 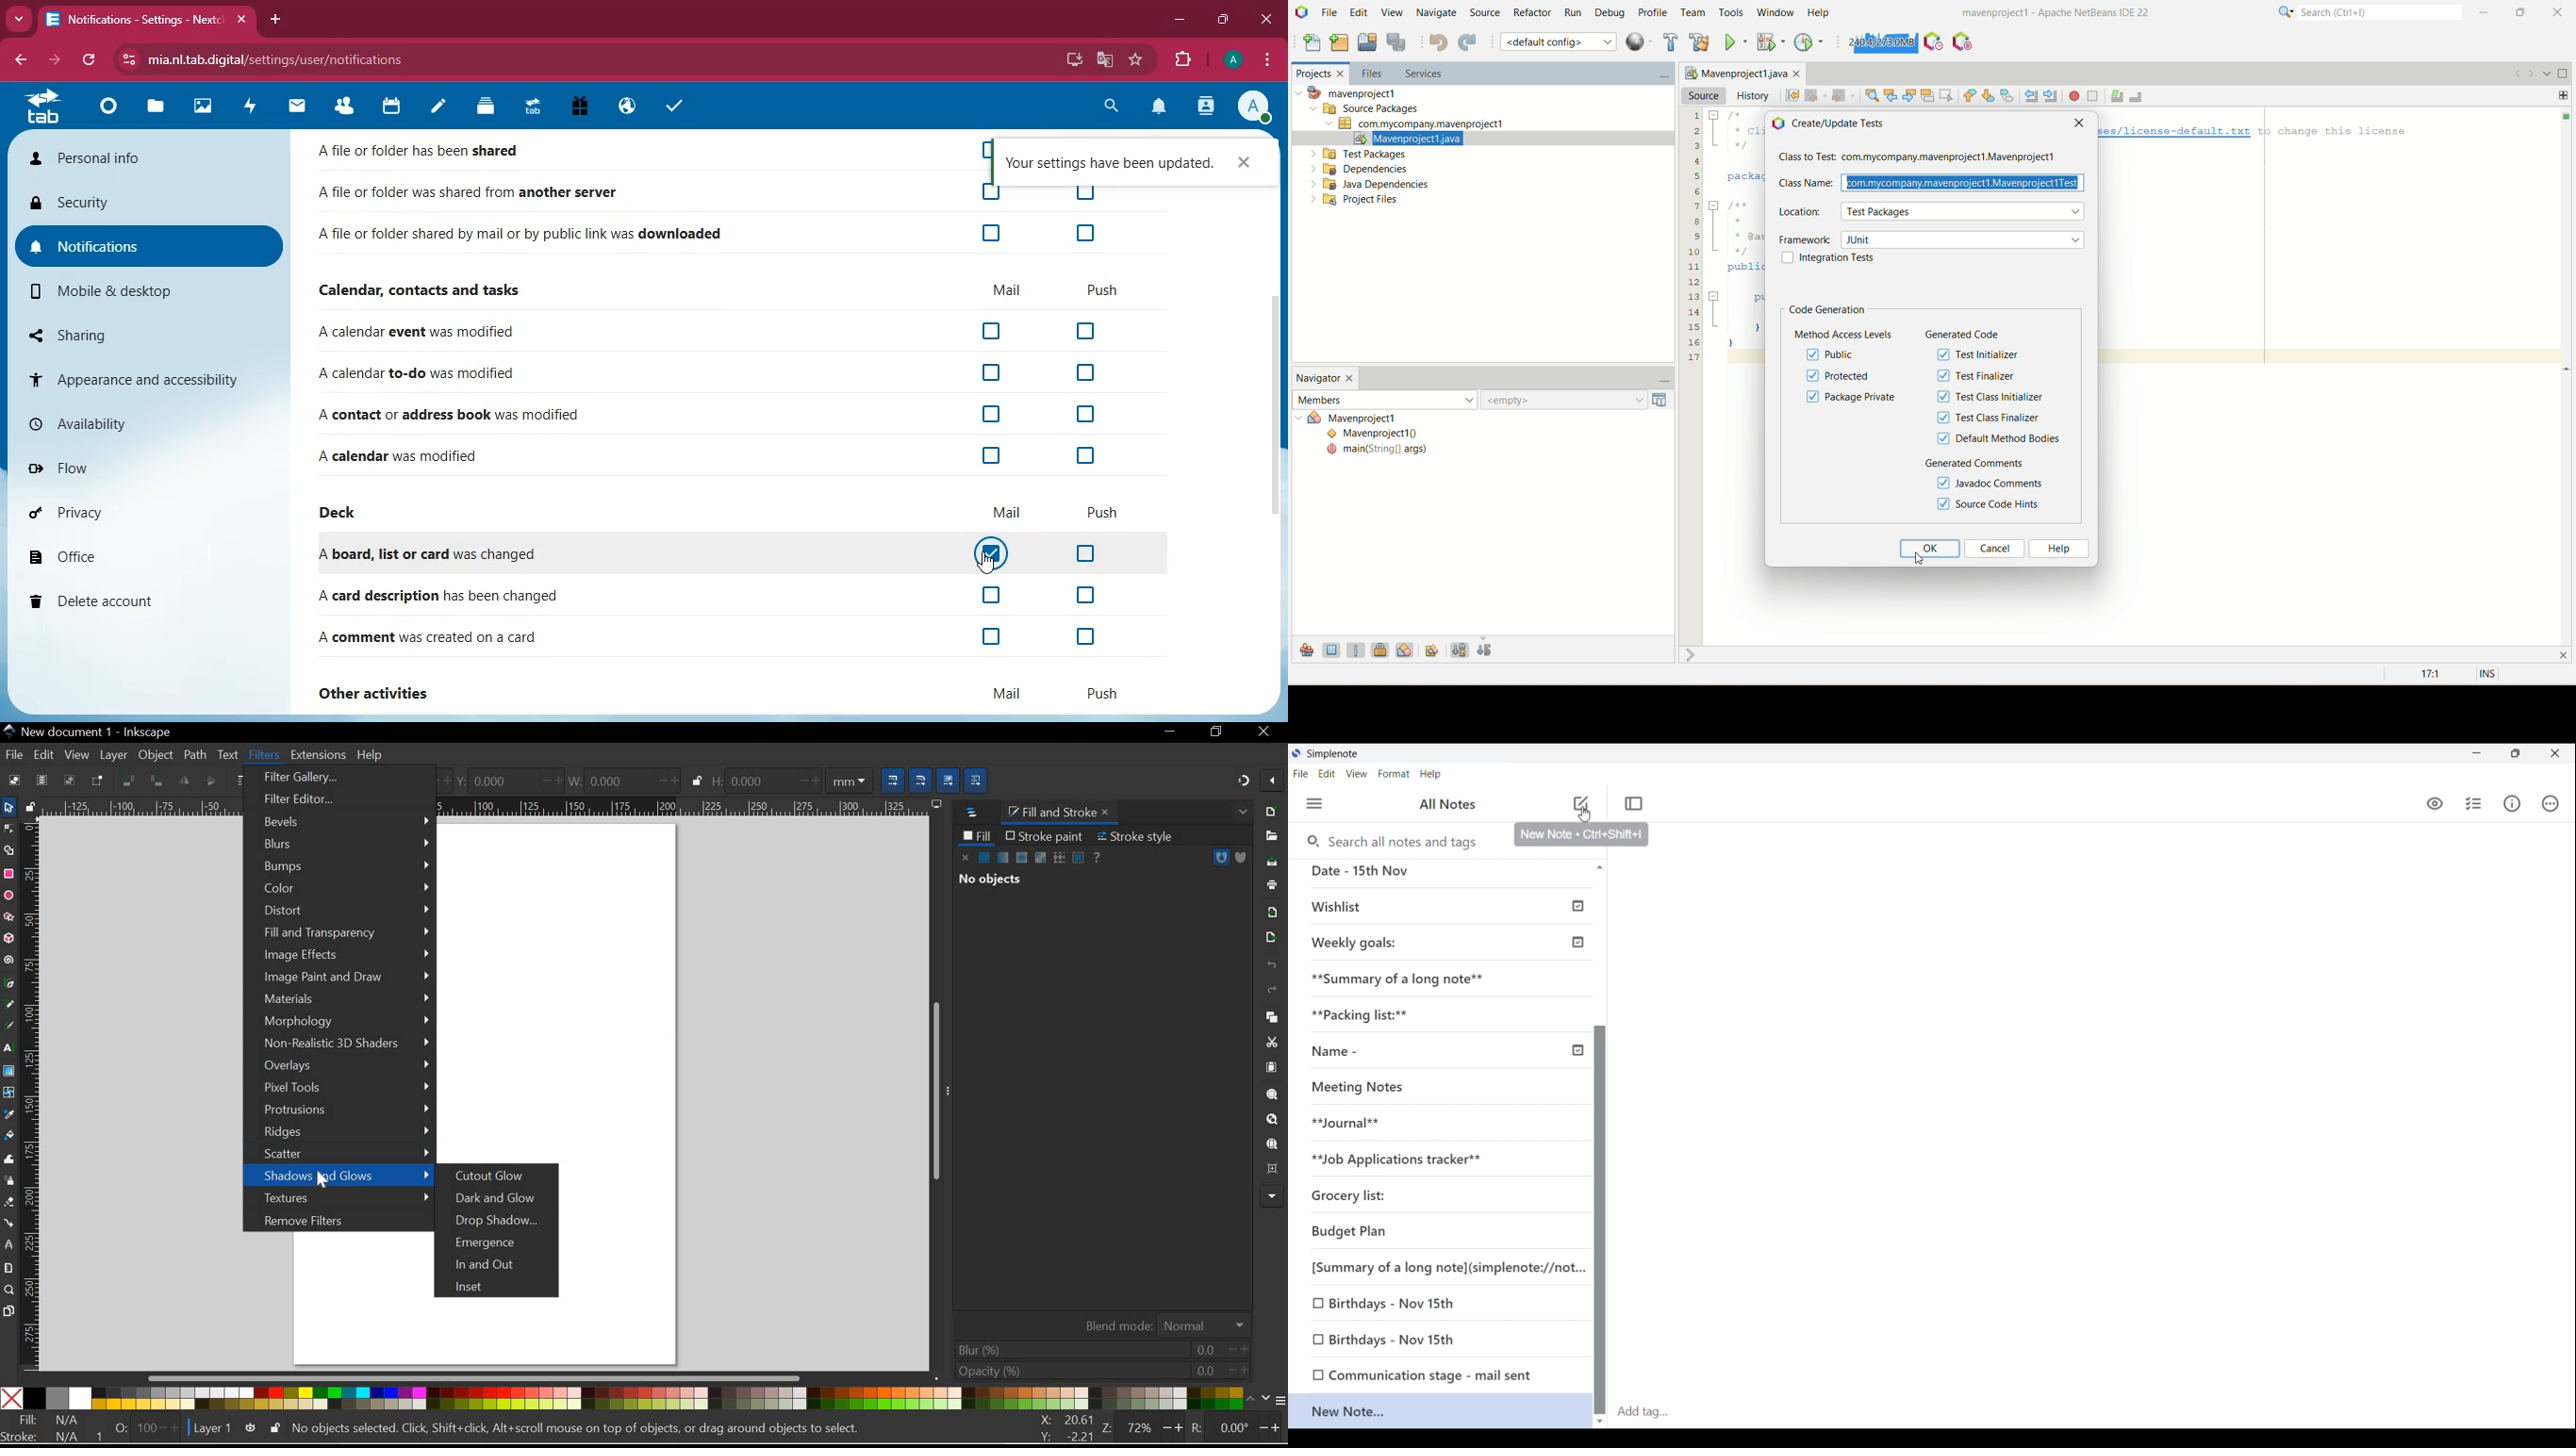 What do you see at coordinates (1218, 734) in the screenshot?
I see `RESTORE DOWN` at bounding box center [1218, 734].